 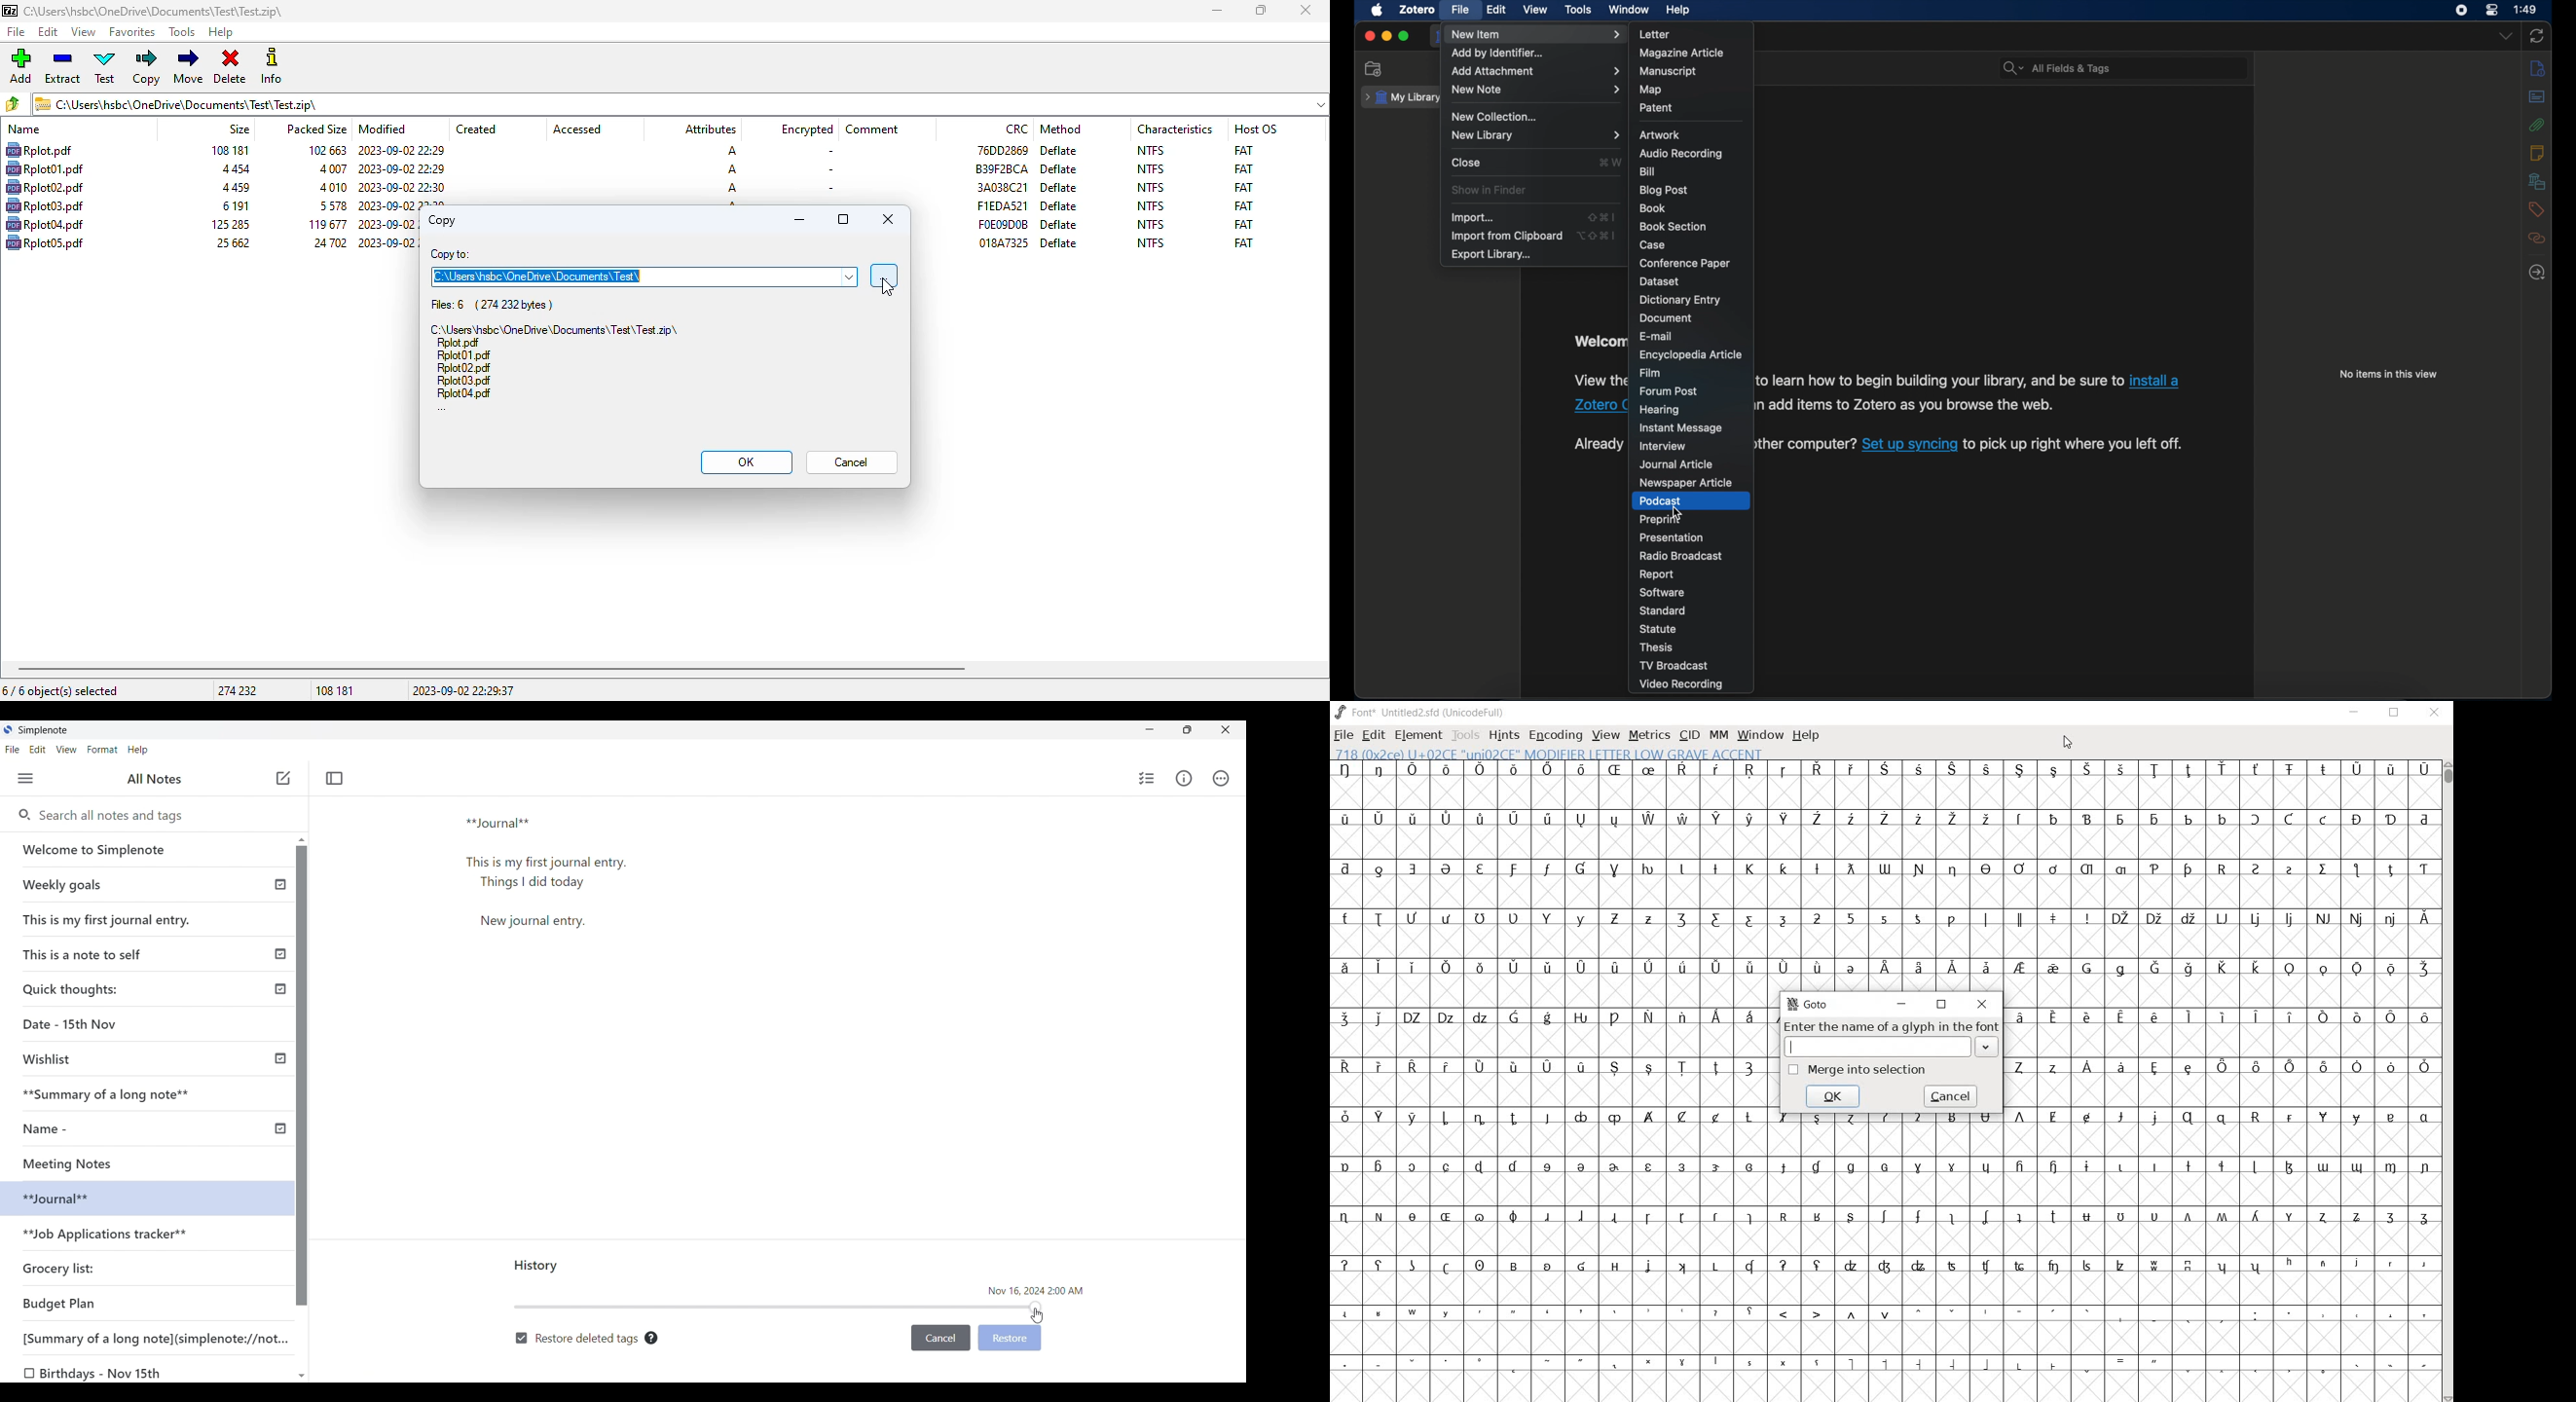 I want to click on presentation, so click(x=1672, y=537).